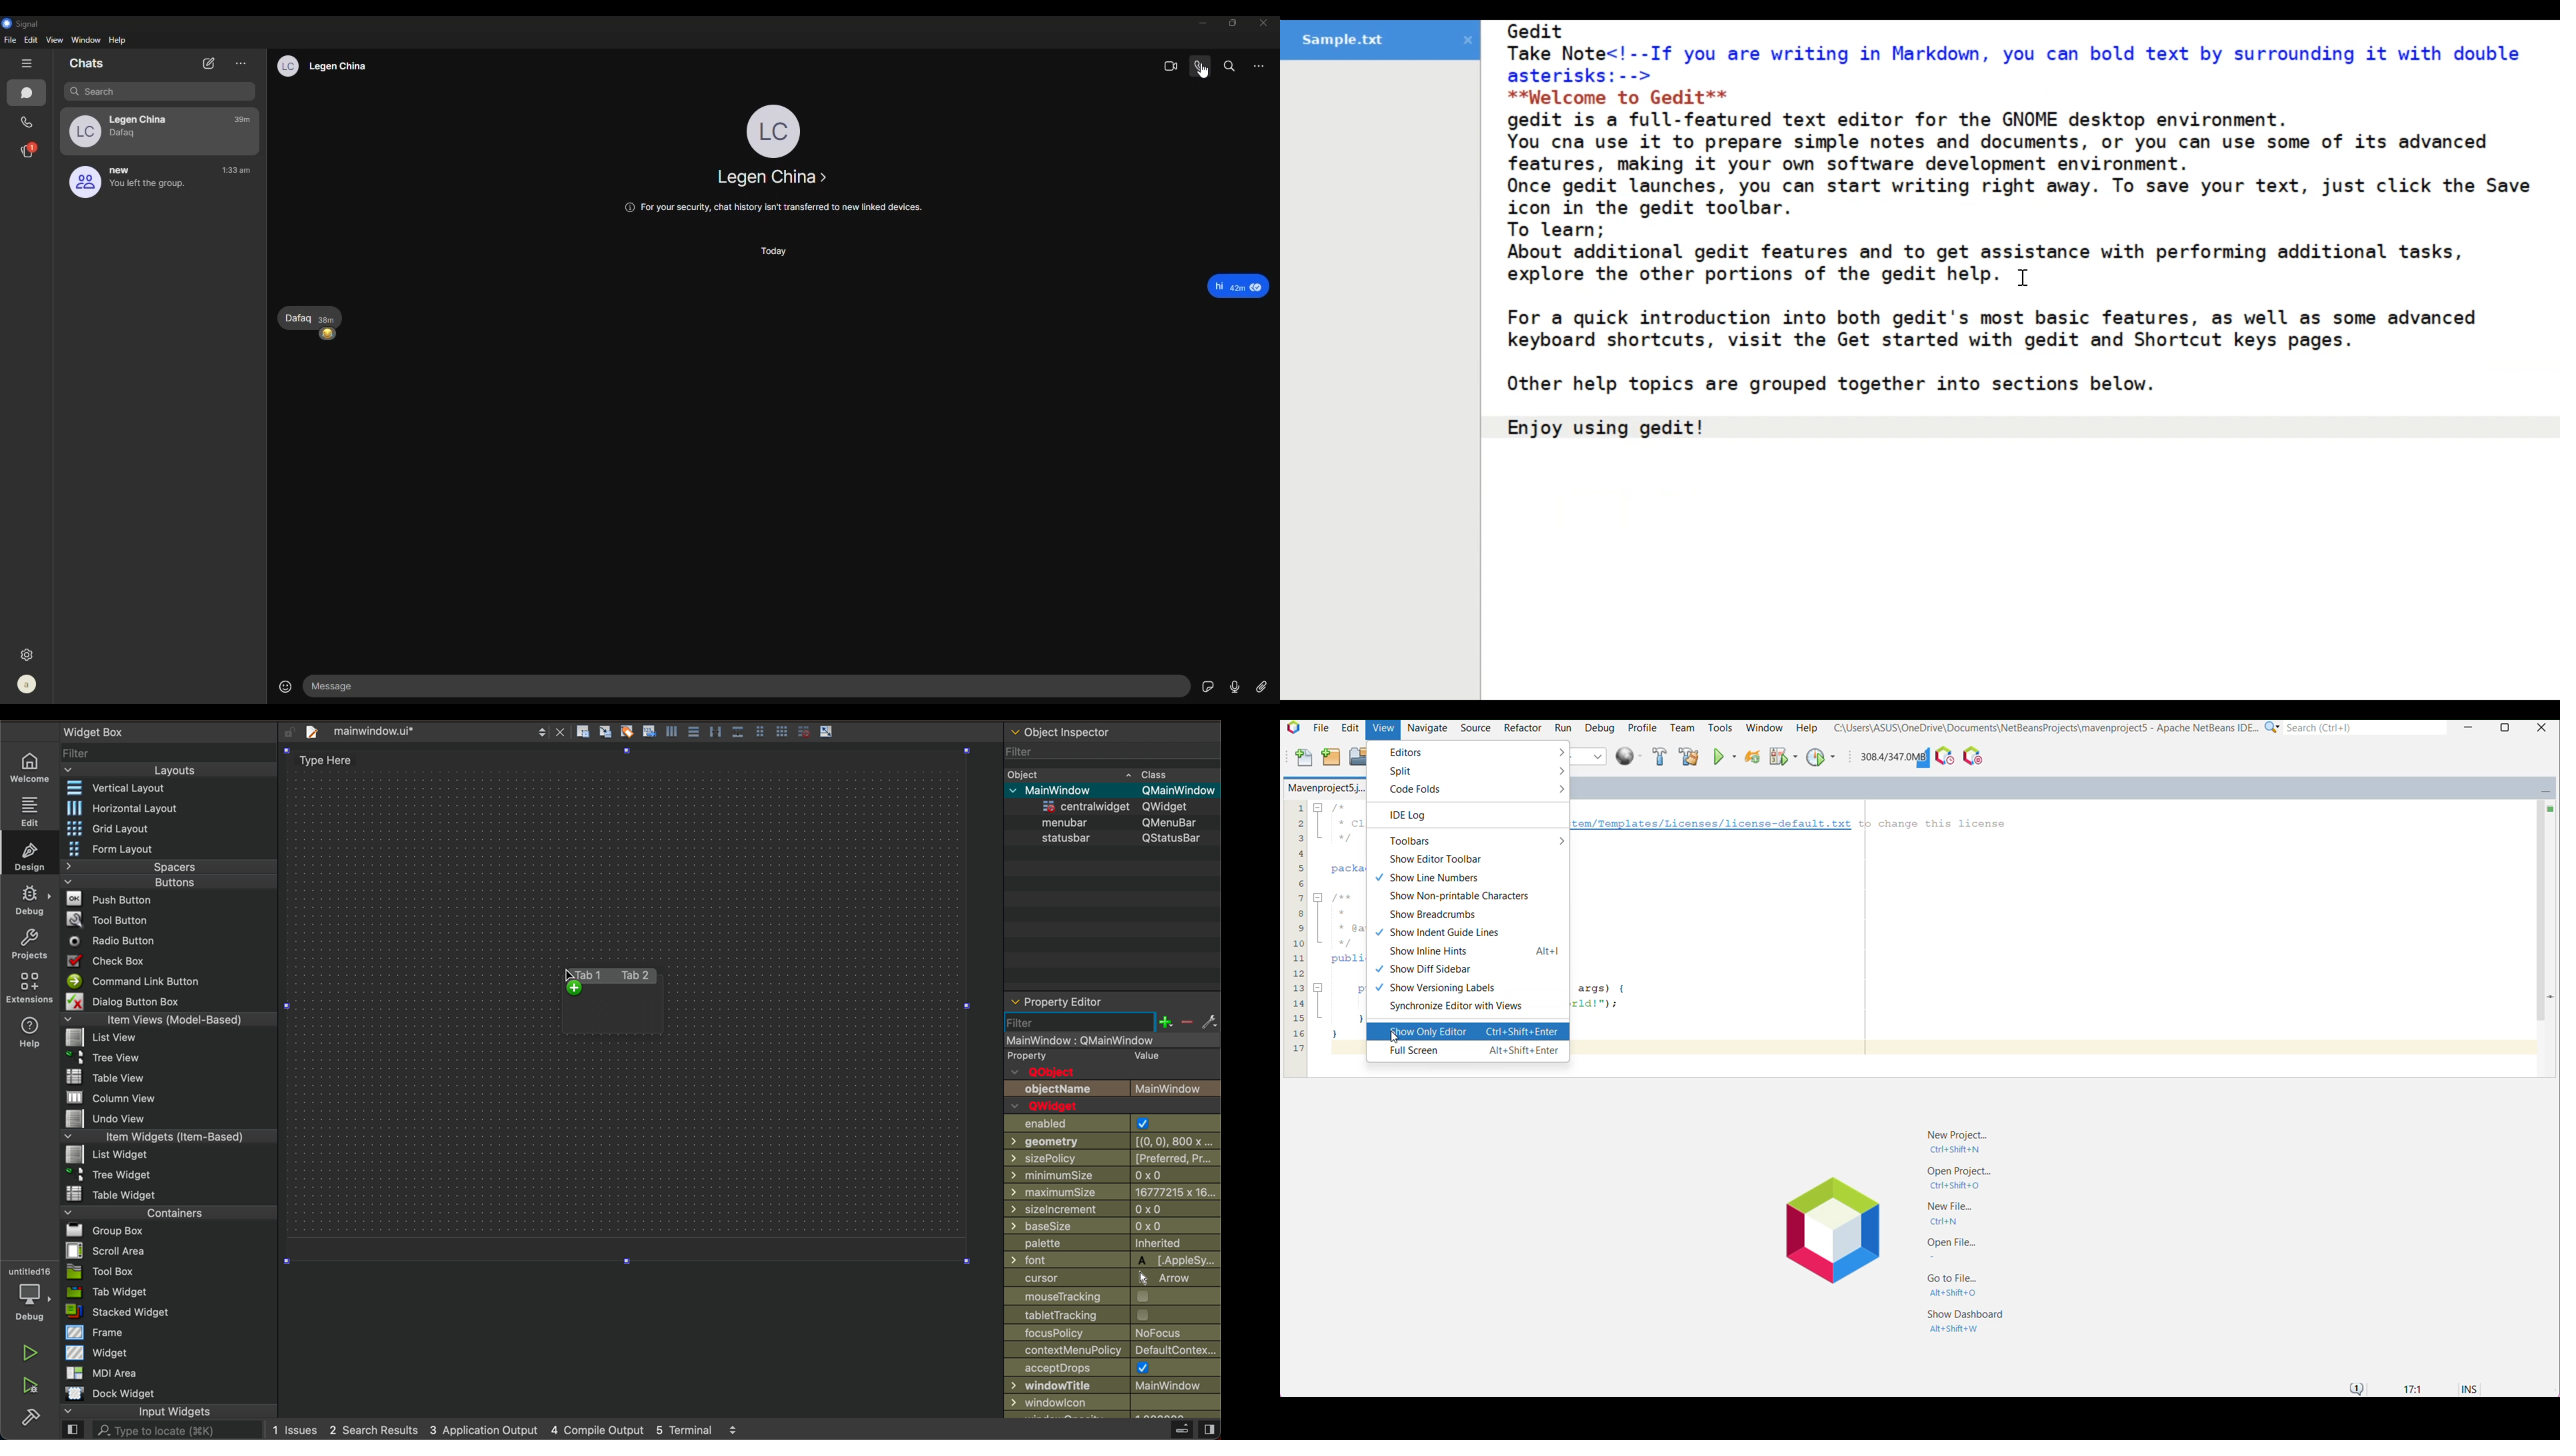 Image resolution: width=2576 pixels, height=1456 pixels. Describe the element at coordinates (169, 770) in the screenshot. I see `Layouts` at that location.